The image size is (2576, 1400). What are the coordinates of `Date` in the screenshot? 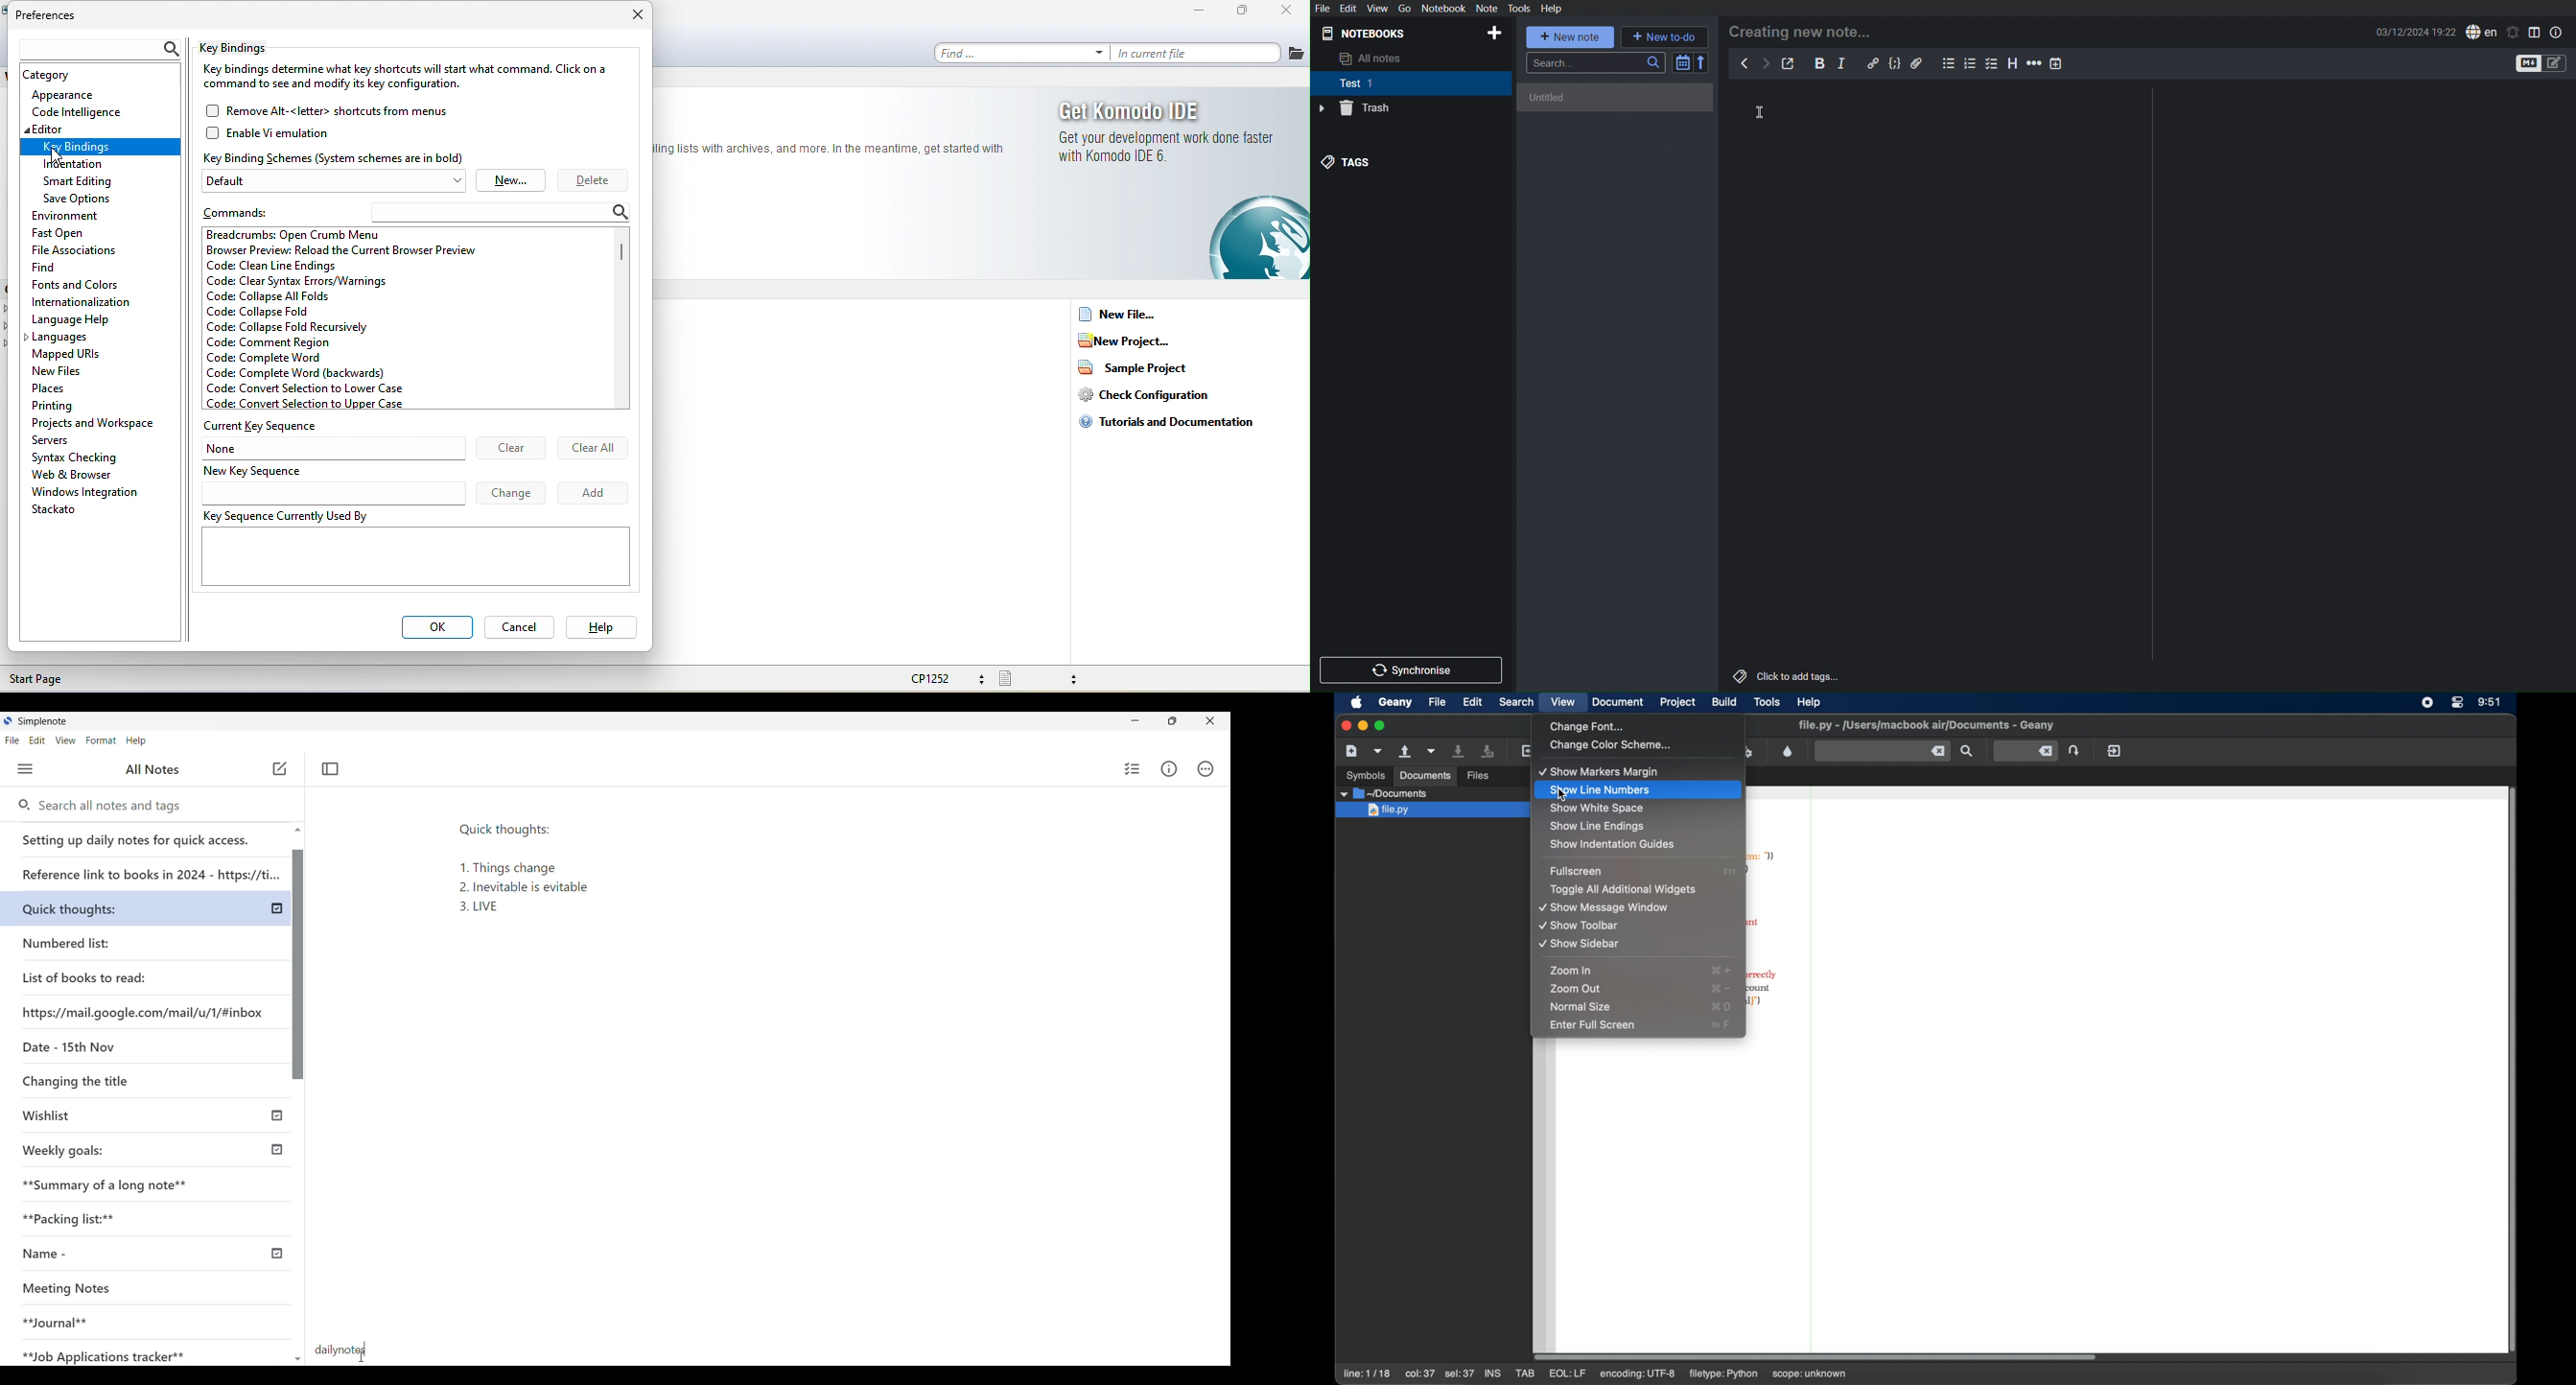 It's located at (66, 1046).